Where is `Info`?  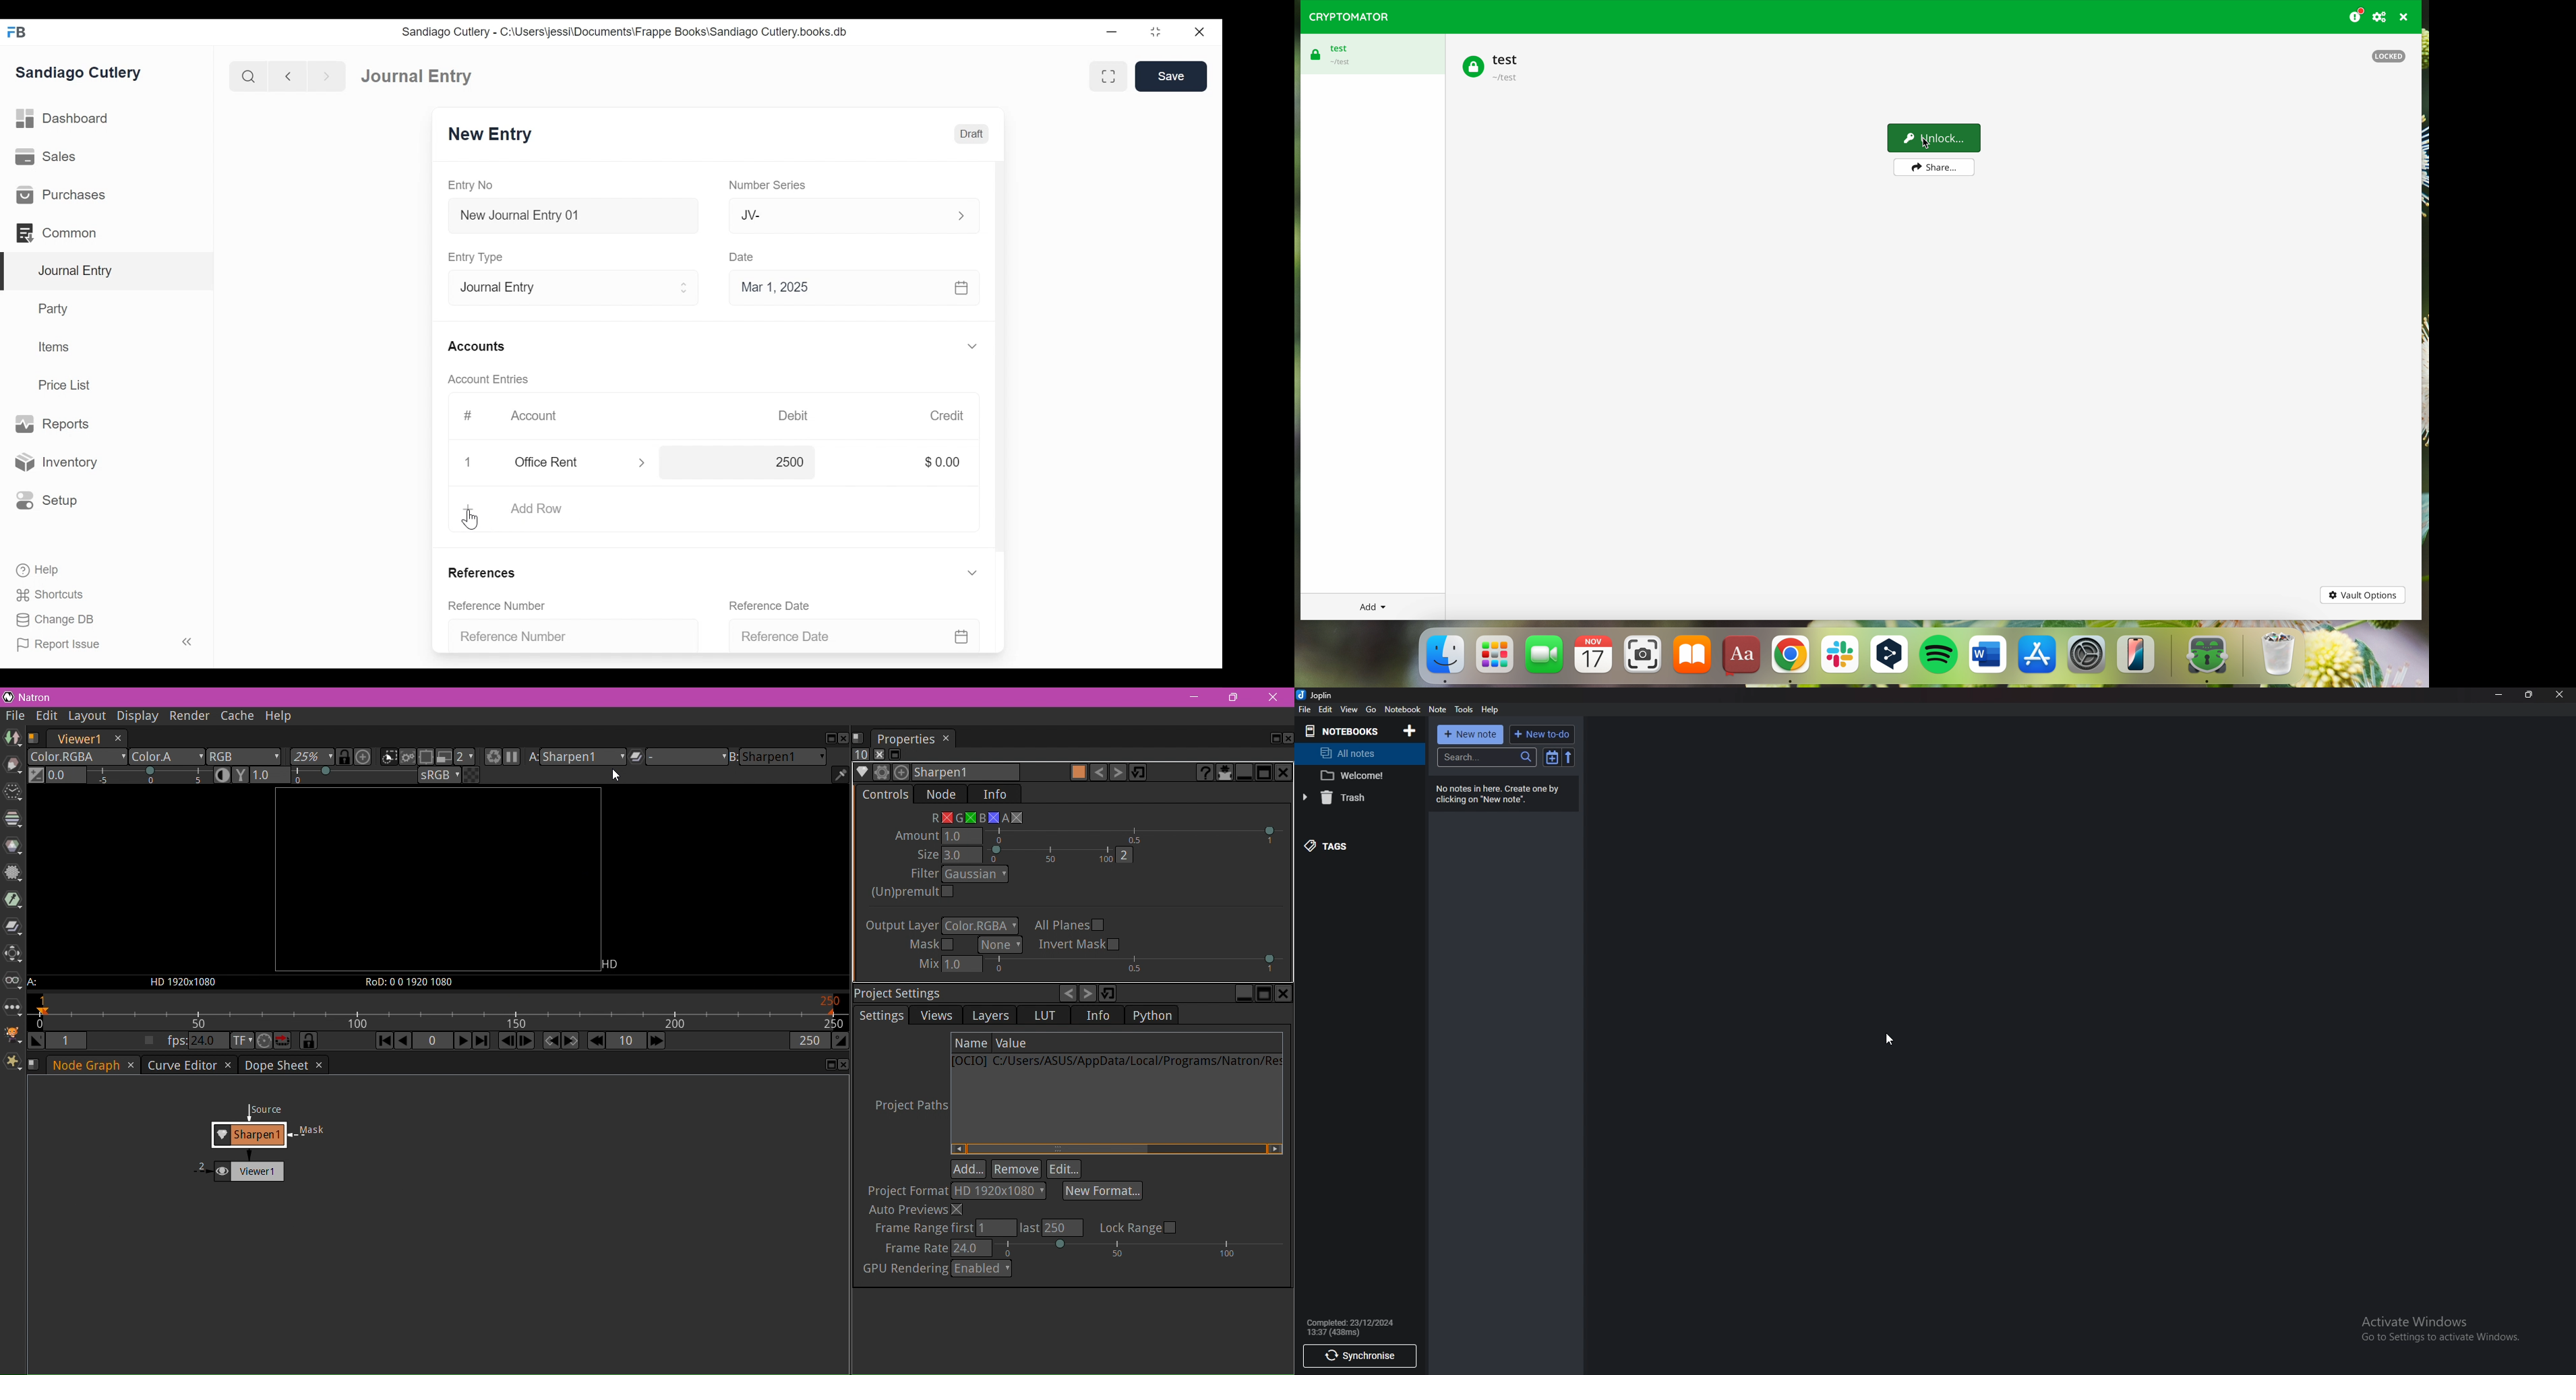
Info is located at coordinates (995, 794).